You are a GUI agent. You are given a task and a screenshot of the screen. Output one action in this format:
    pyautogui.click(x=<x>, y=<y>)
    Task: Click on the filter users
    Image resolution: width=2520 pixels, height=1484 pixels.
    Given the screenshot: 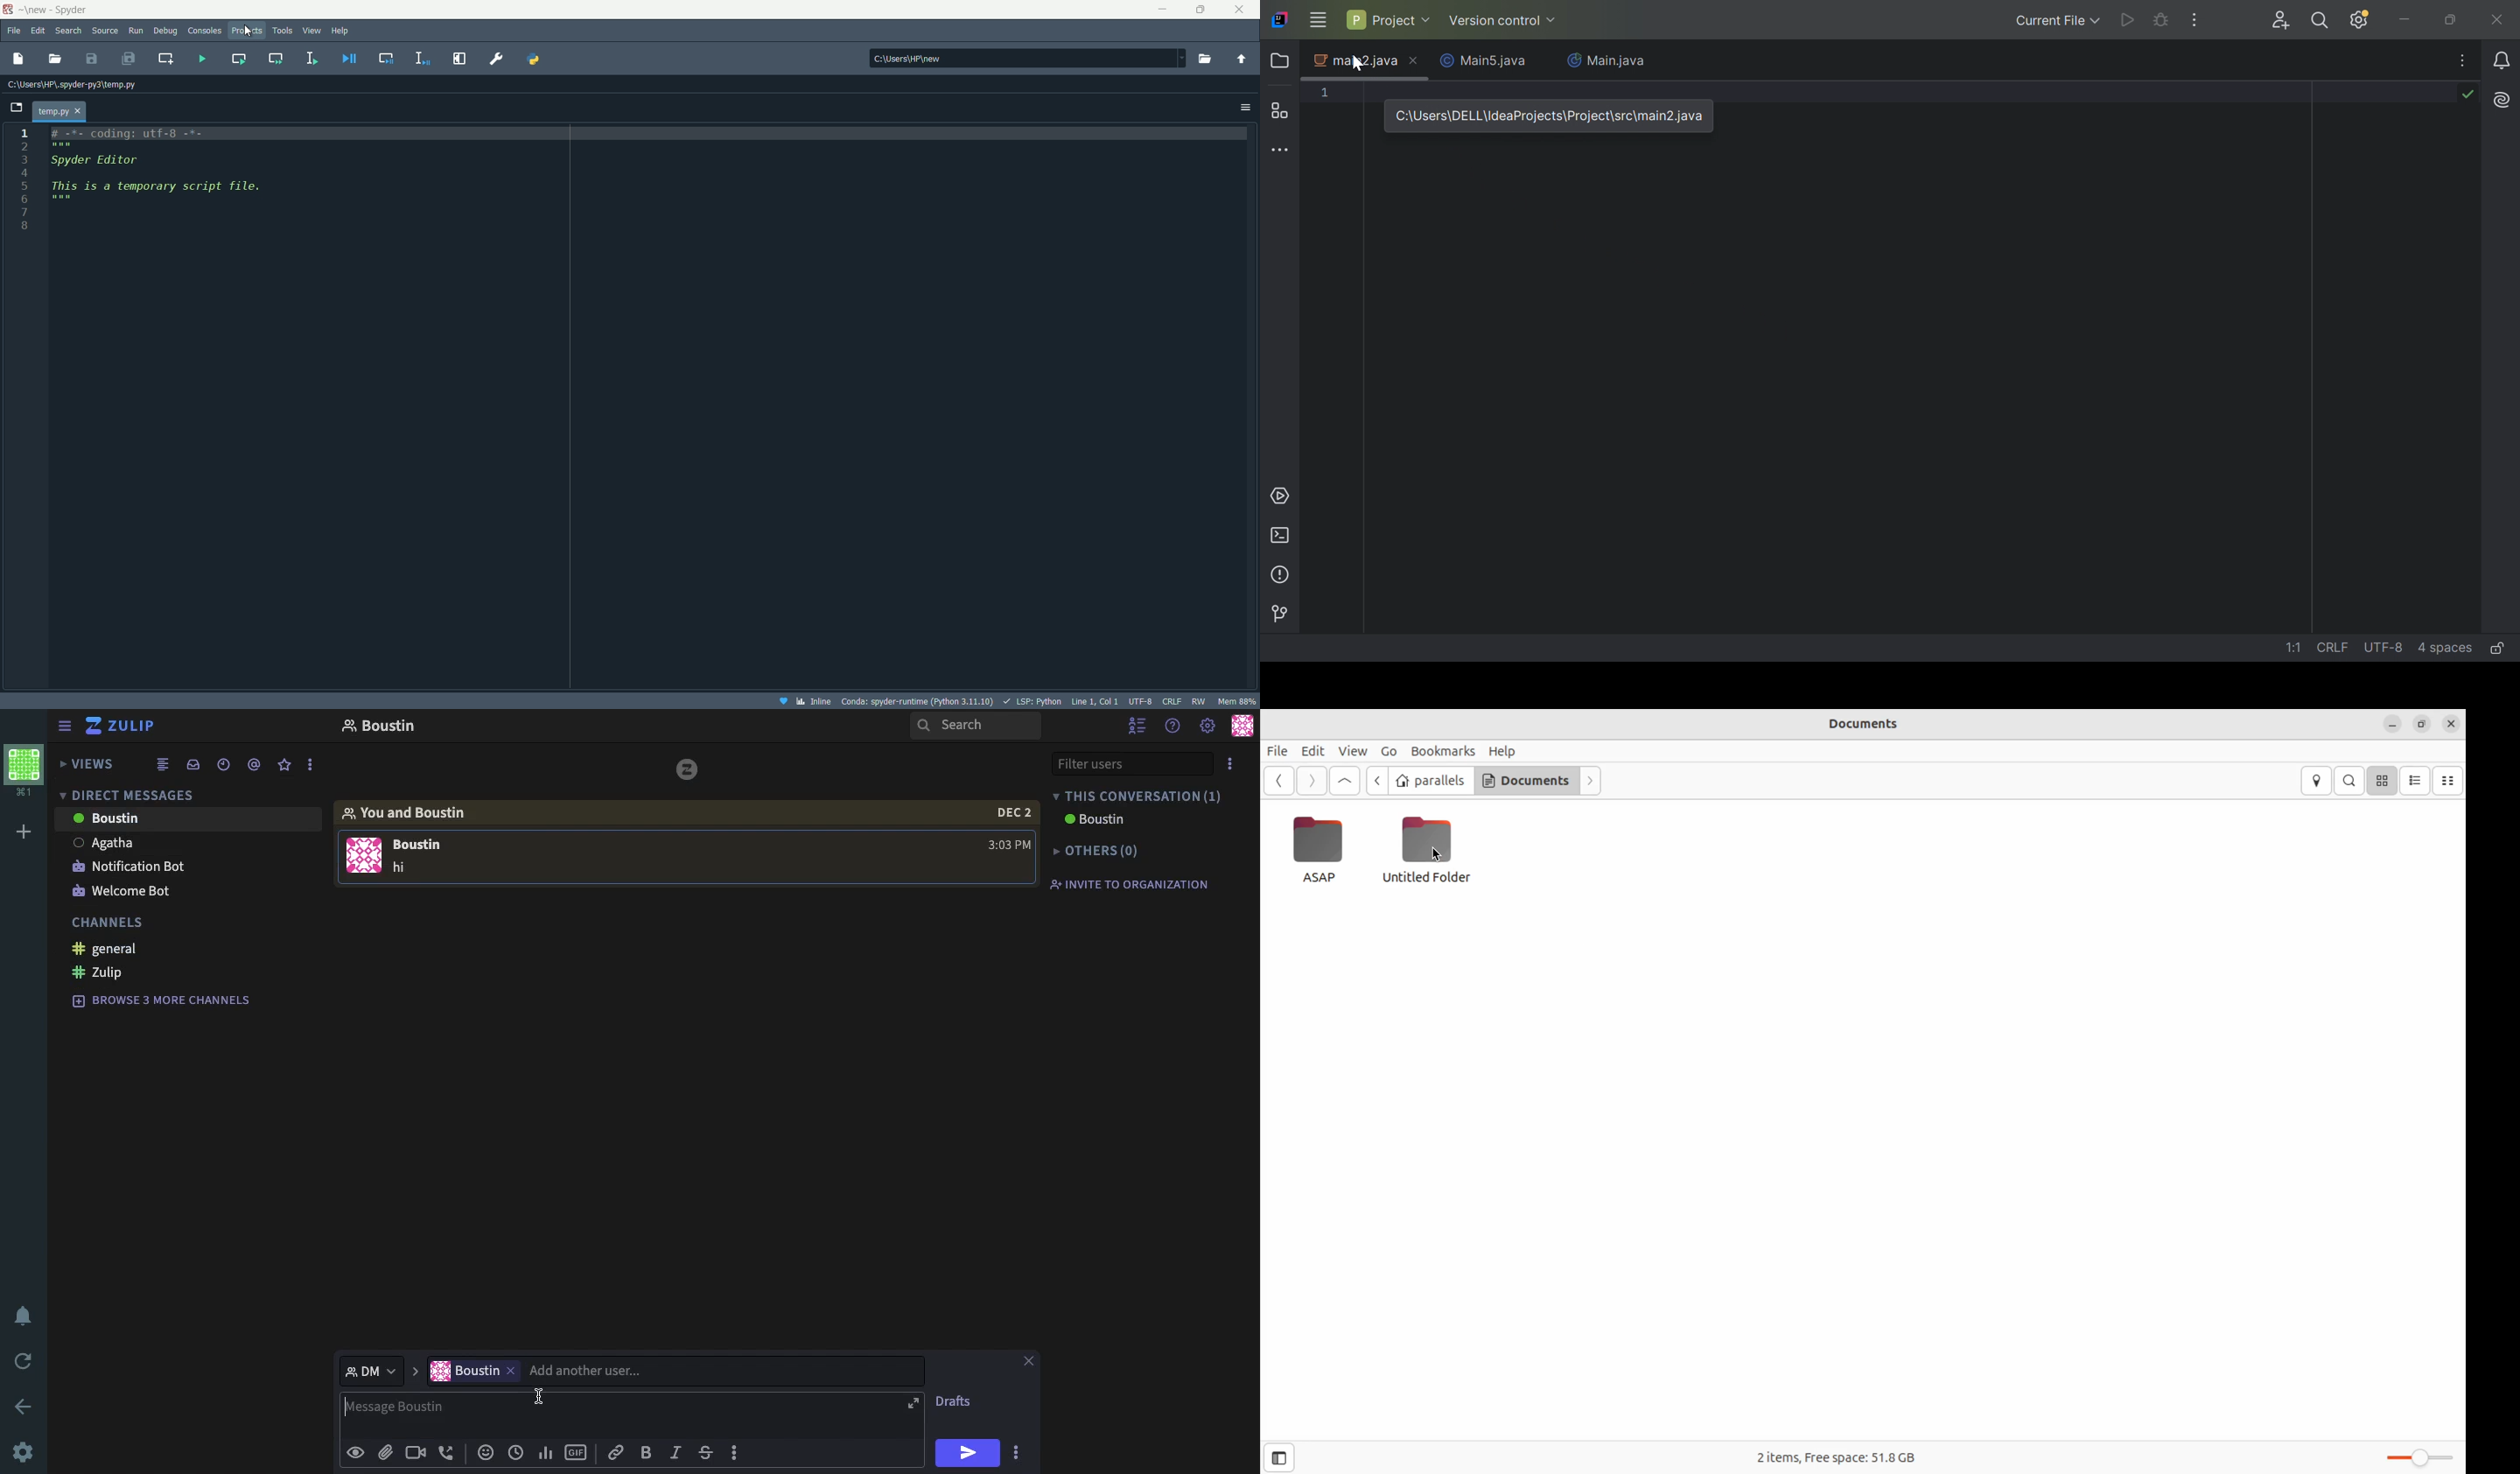 What is the action you would take?
    pyautogui.click(x=1133, y=764)
    